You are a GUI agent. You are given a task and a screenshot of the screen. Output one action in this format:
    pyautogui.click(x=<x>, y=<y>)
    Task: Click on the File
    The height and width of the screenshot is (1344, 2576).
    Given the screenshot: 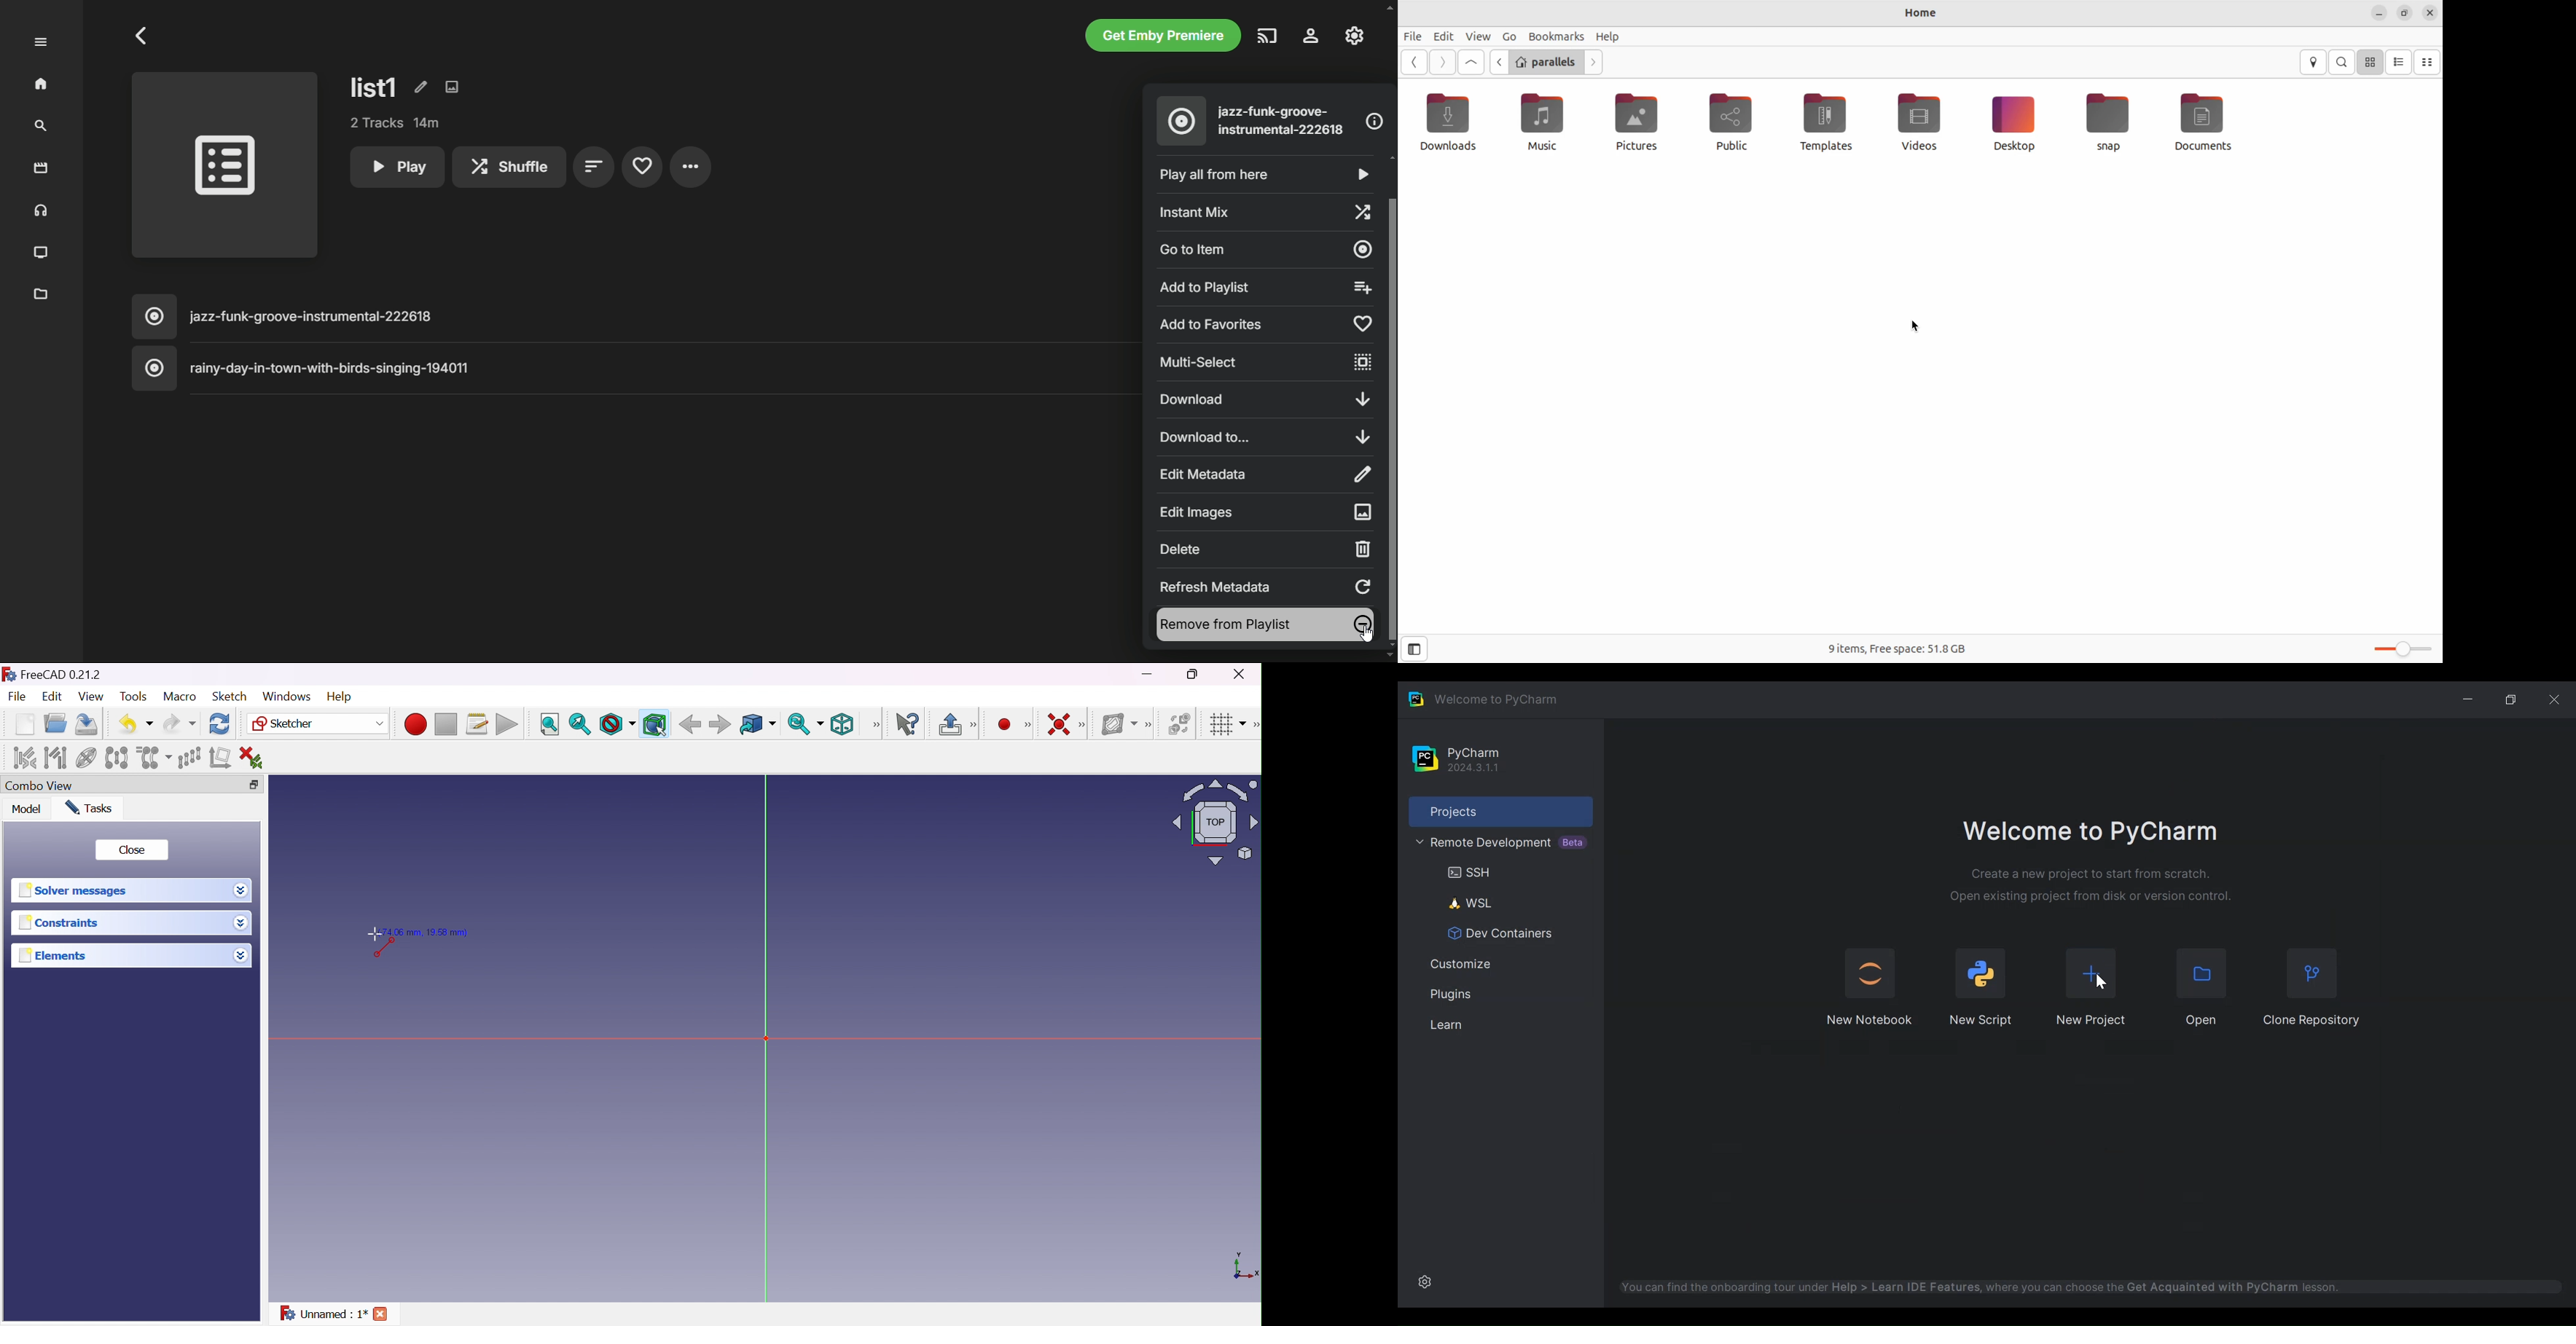 What is the action you would take?
    pyautogui.click(x=18, y=697)
    